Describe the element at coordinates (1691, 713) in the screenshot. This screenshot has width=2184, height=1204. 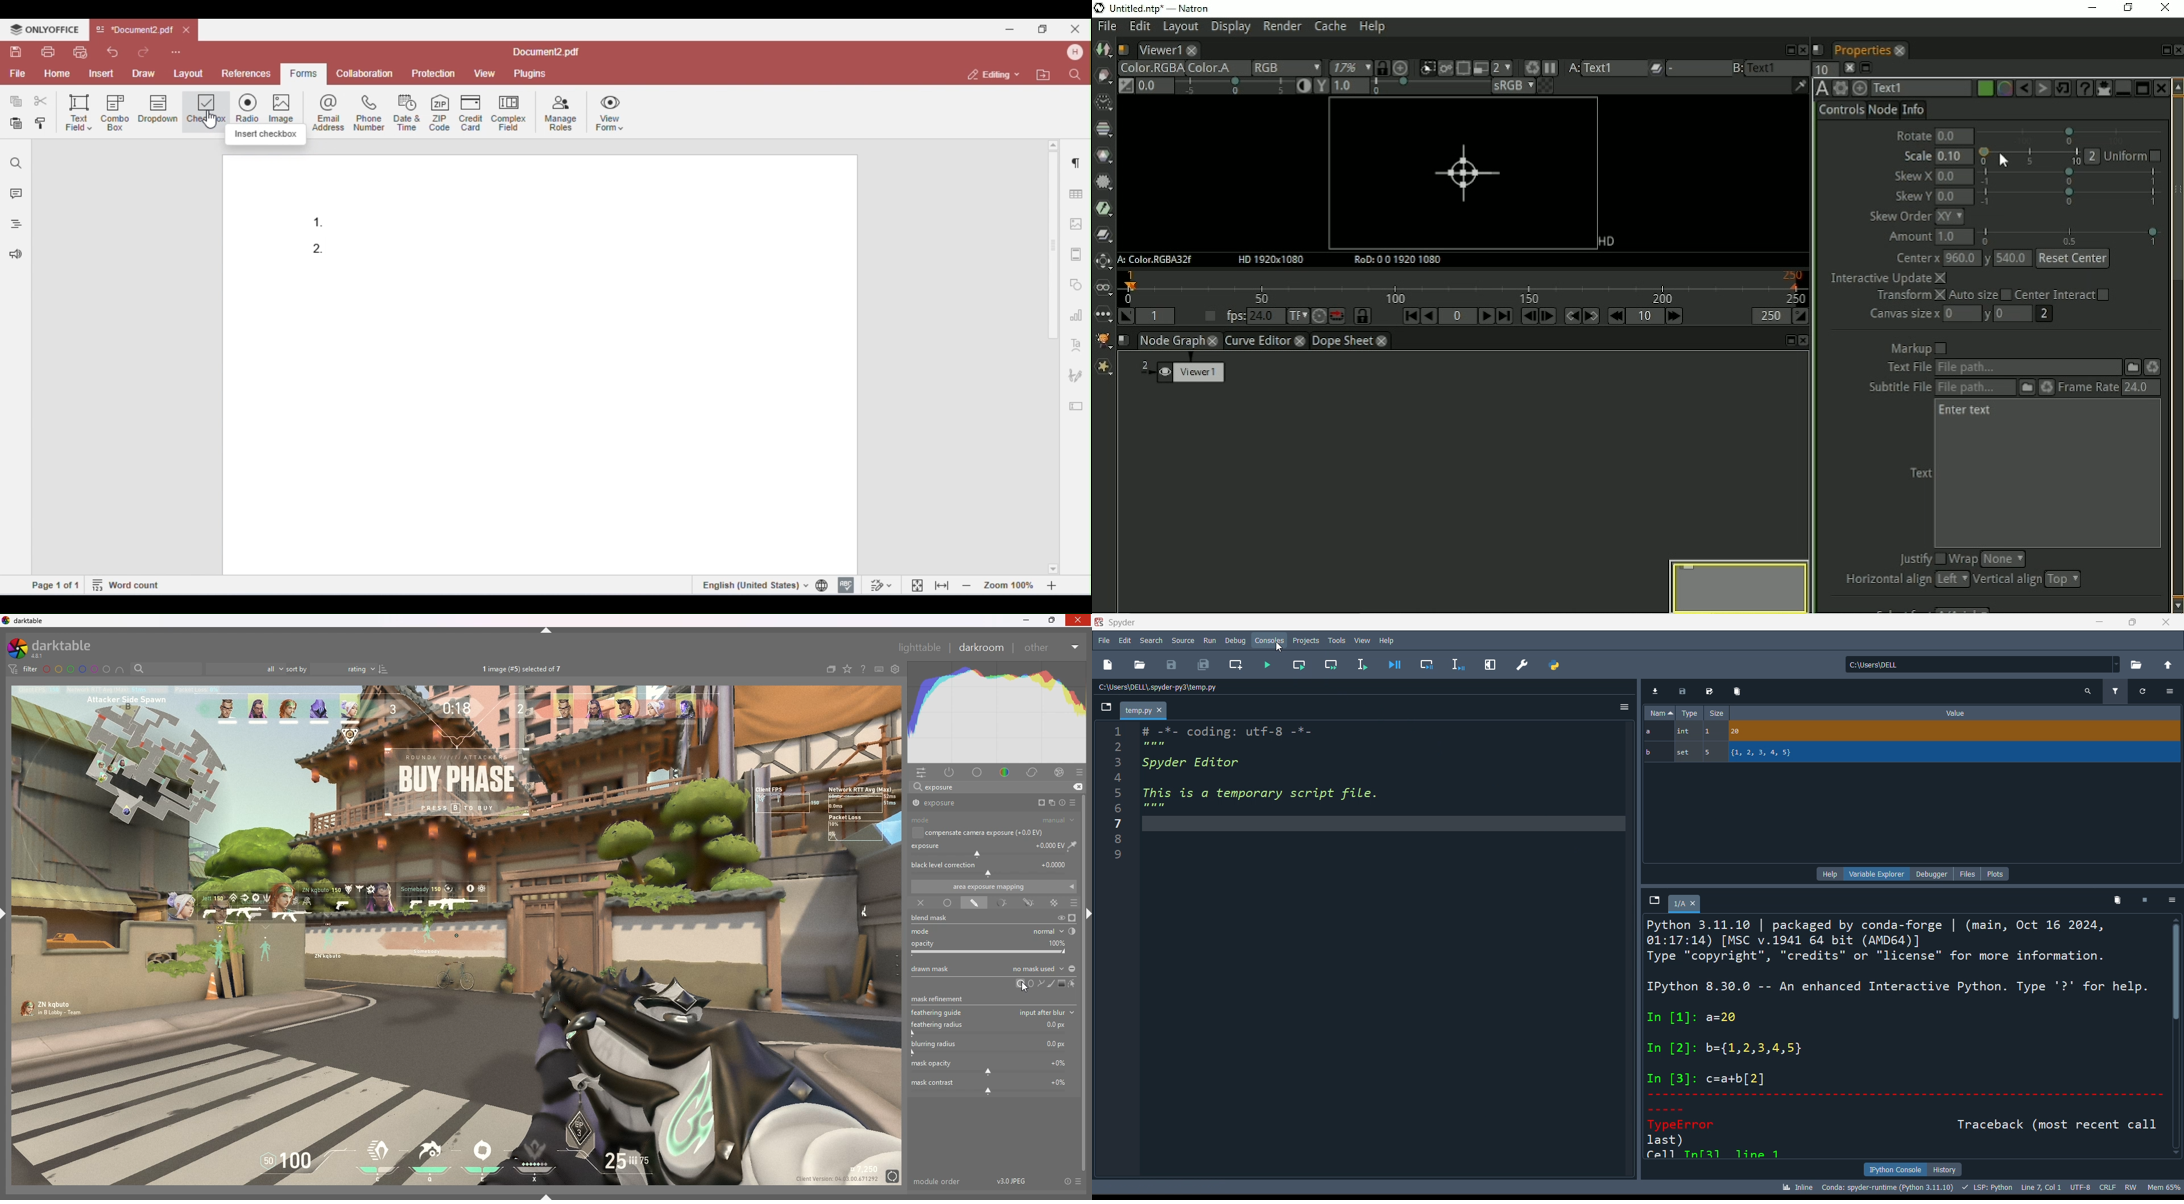
I see `type` at that location.